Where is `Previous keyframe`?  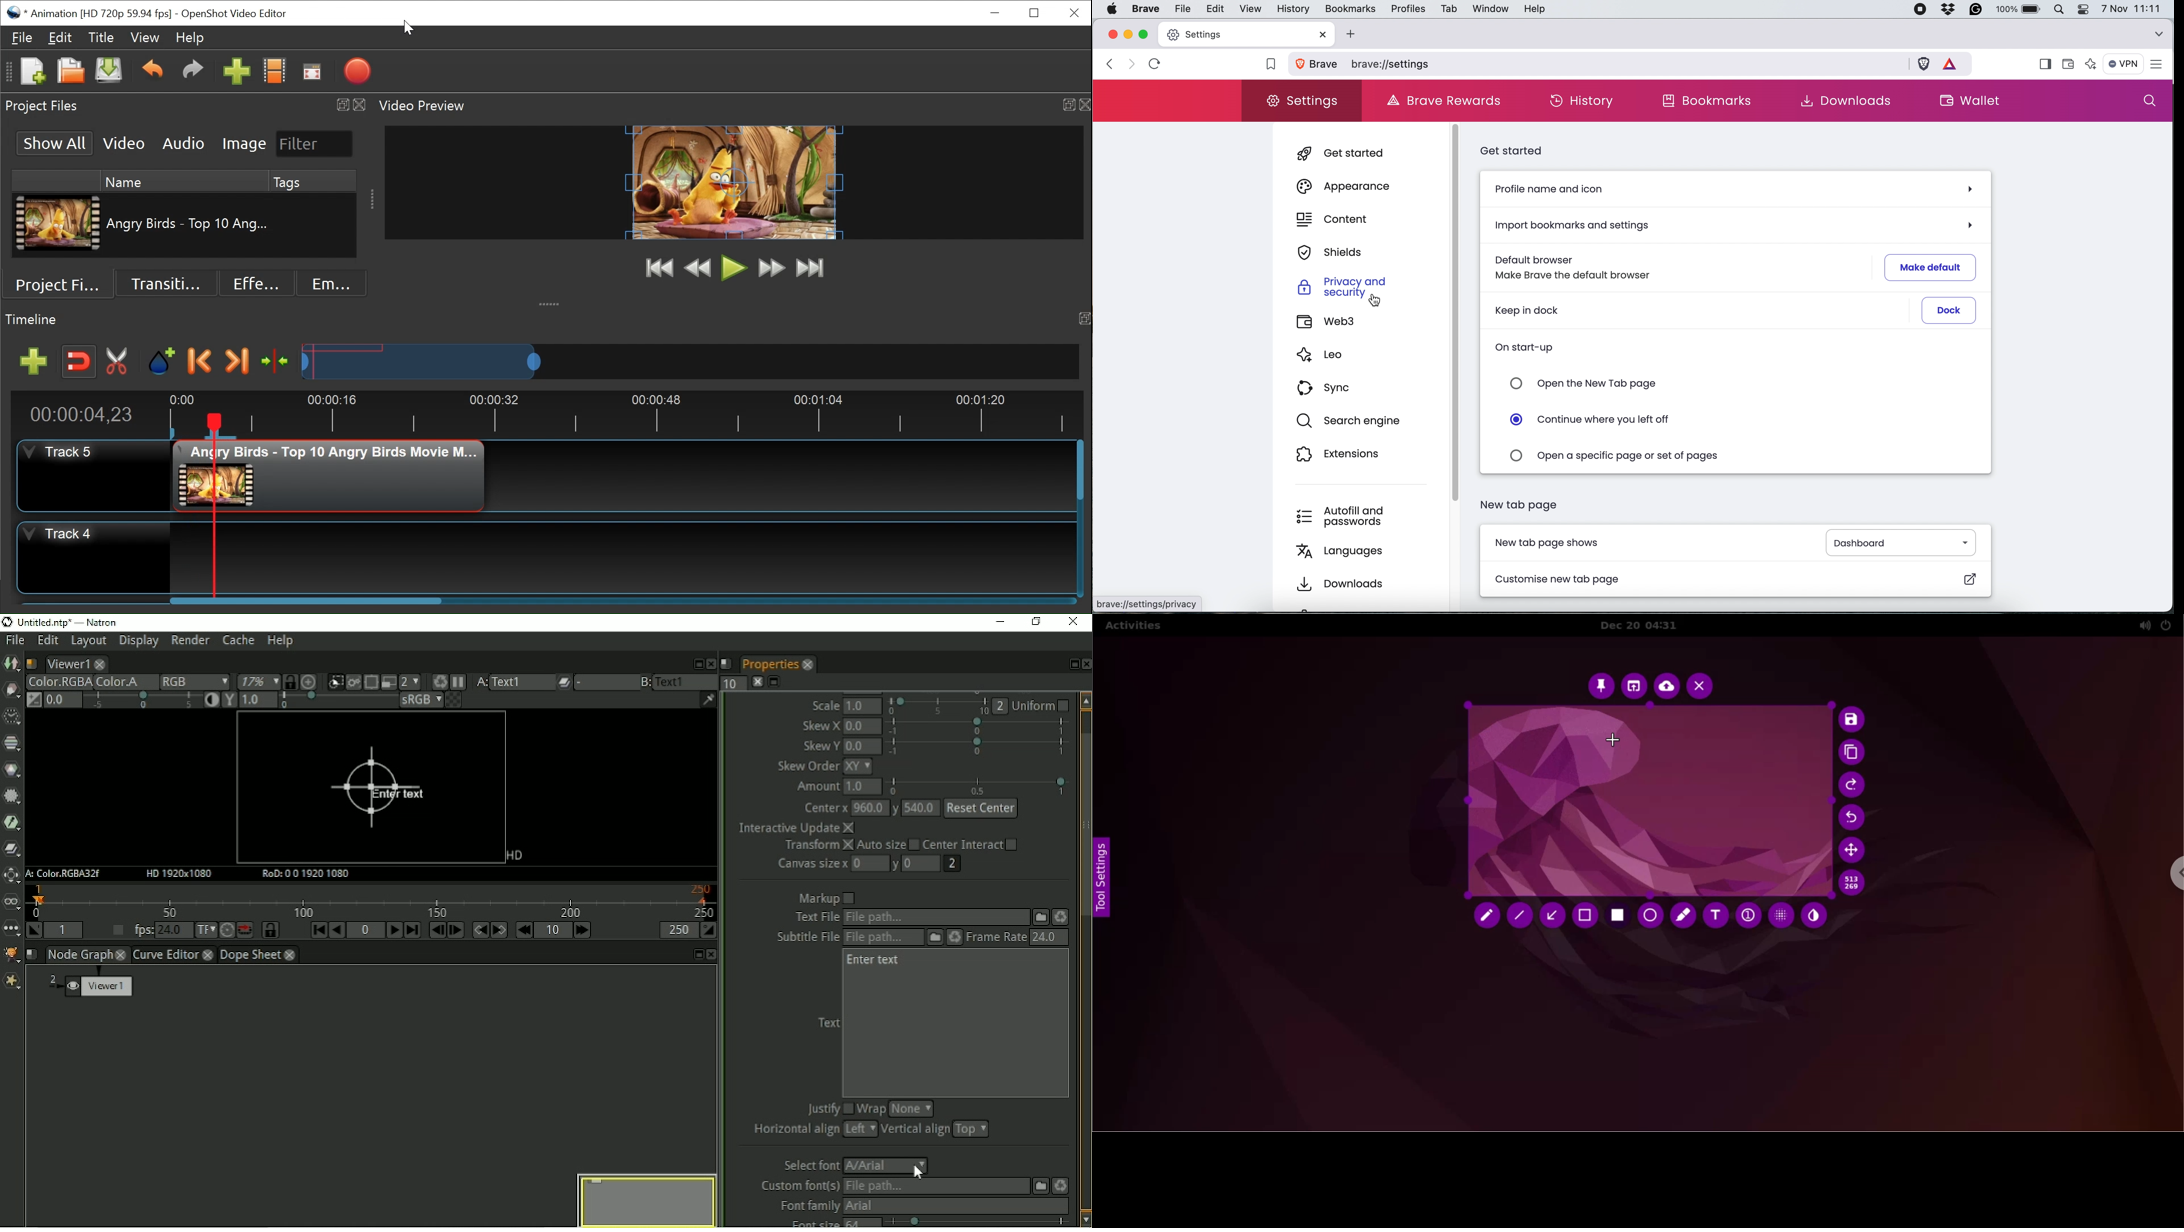
Previous keyframe is located at coordinates (479, 930).